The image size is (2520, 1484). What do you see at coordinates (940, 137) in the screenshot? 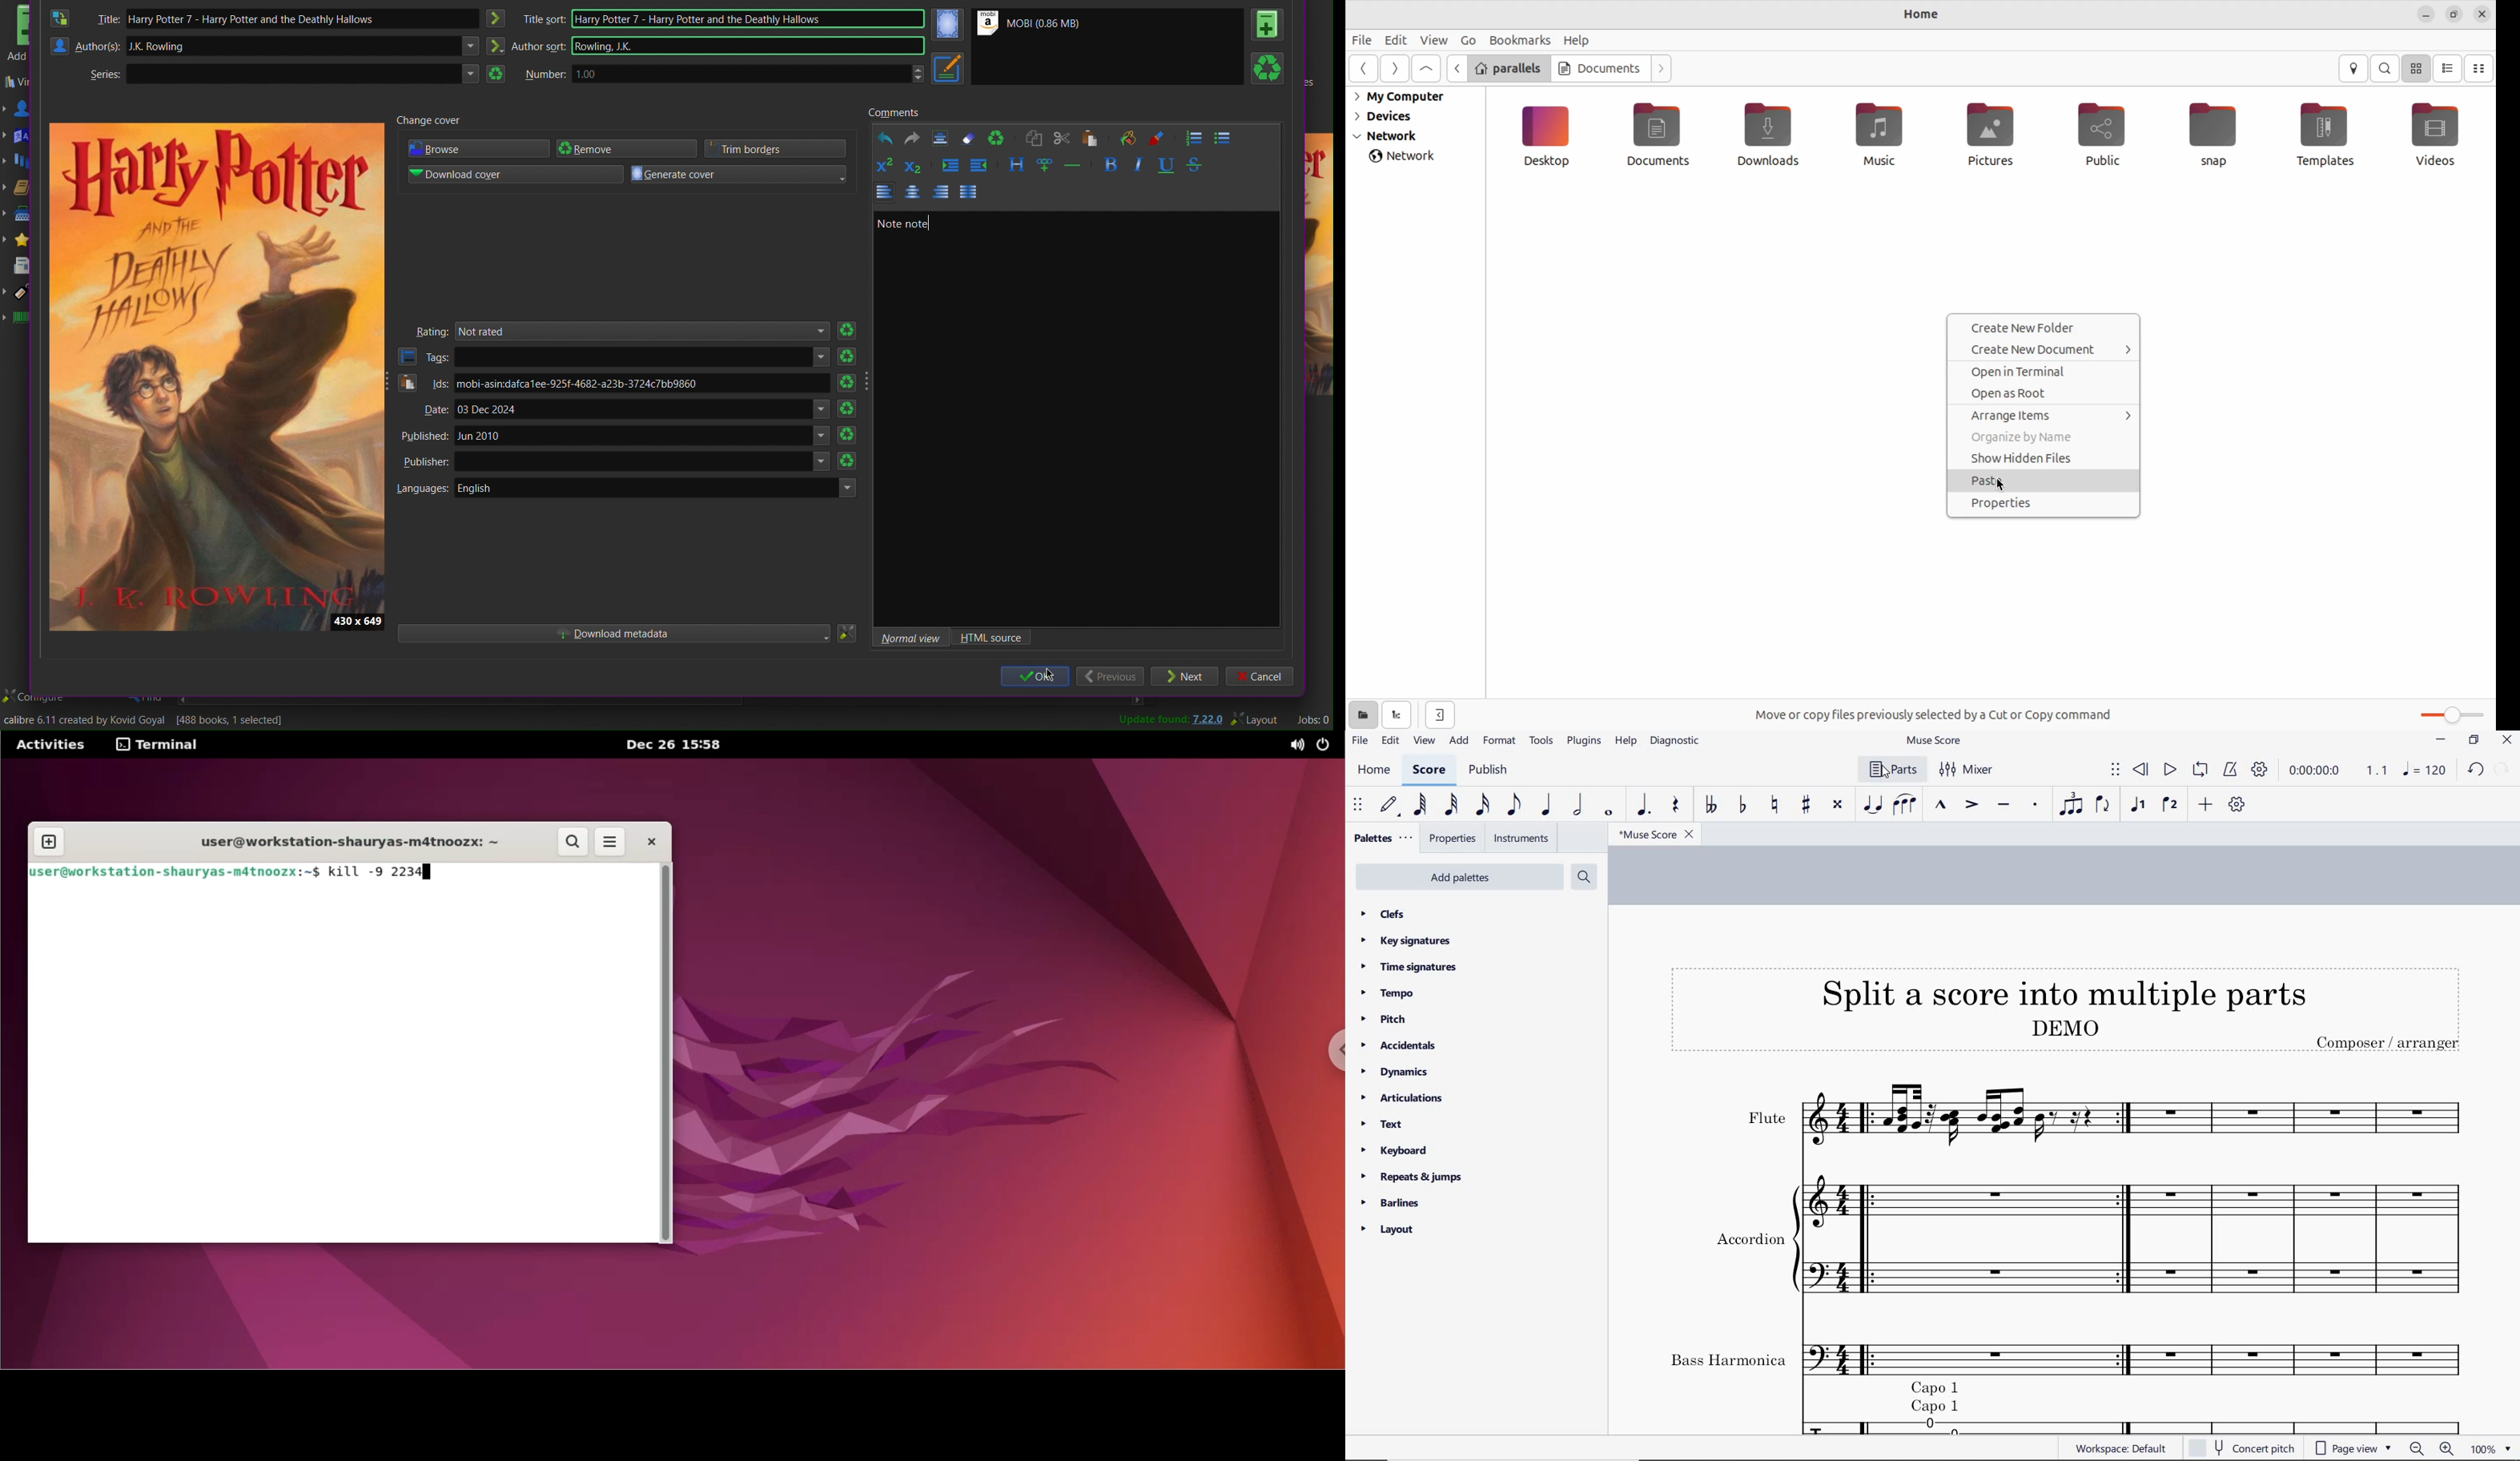
I see `Textbox` at bounding box center [940, 137].